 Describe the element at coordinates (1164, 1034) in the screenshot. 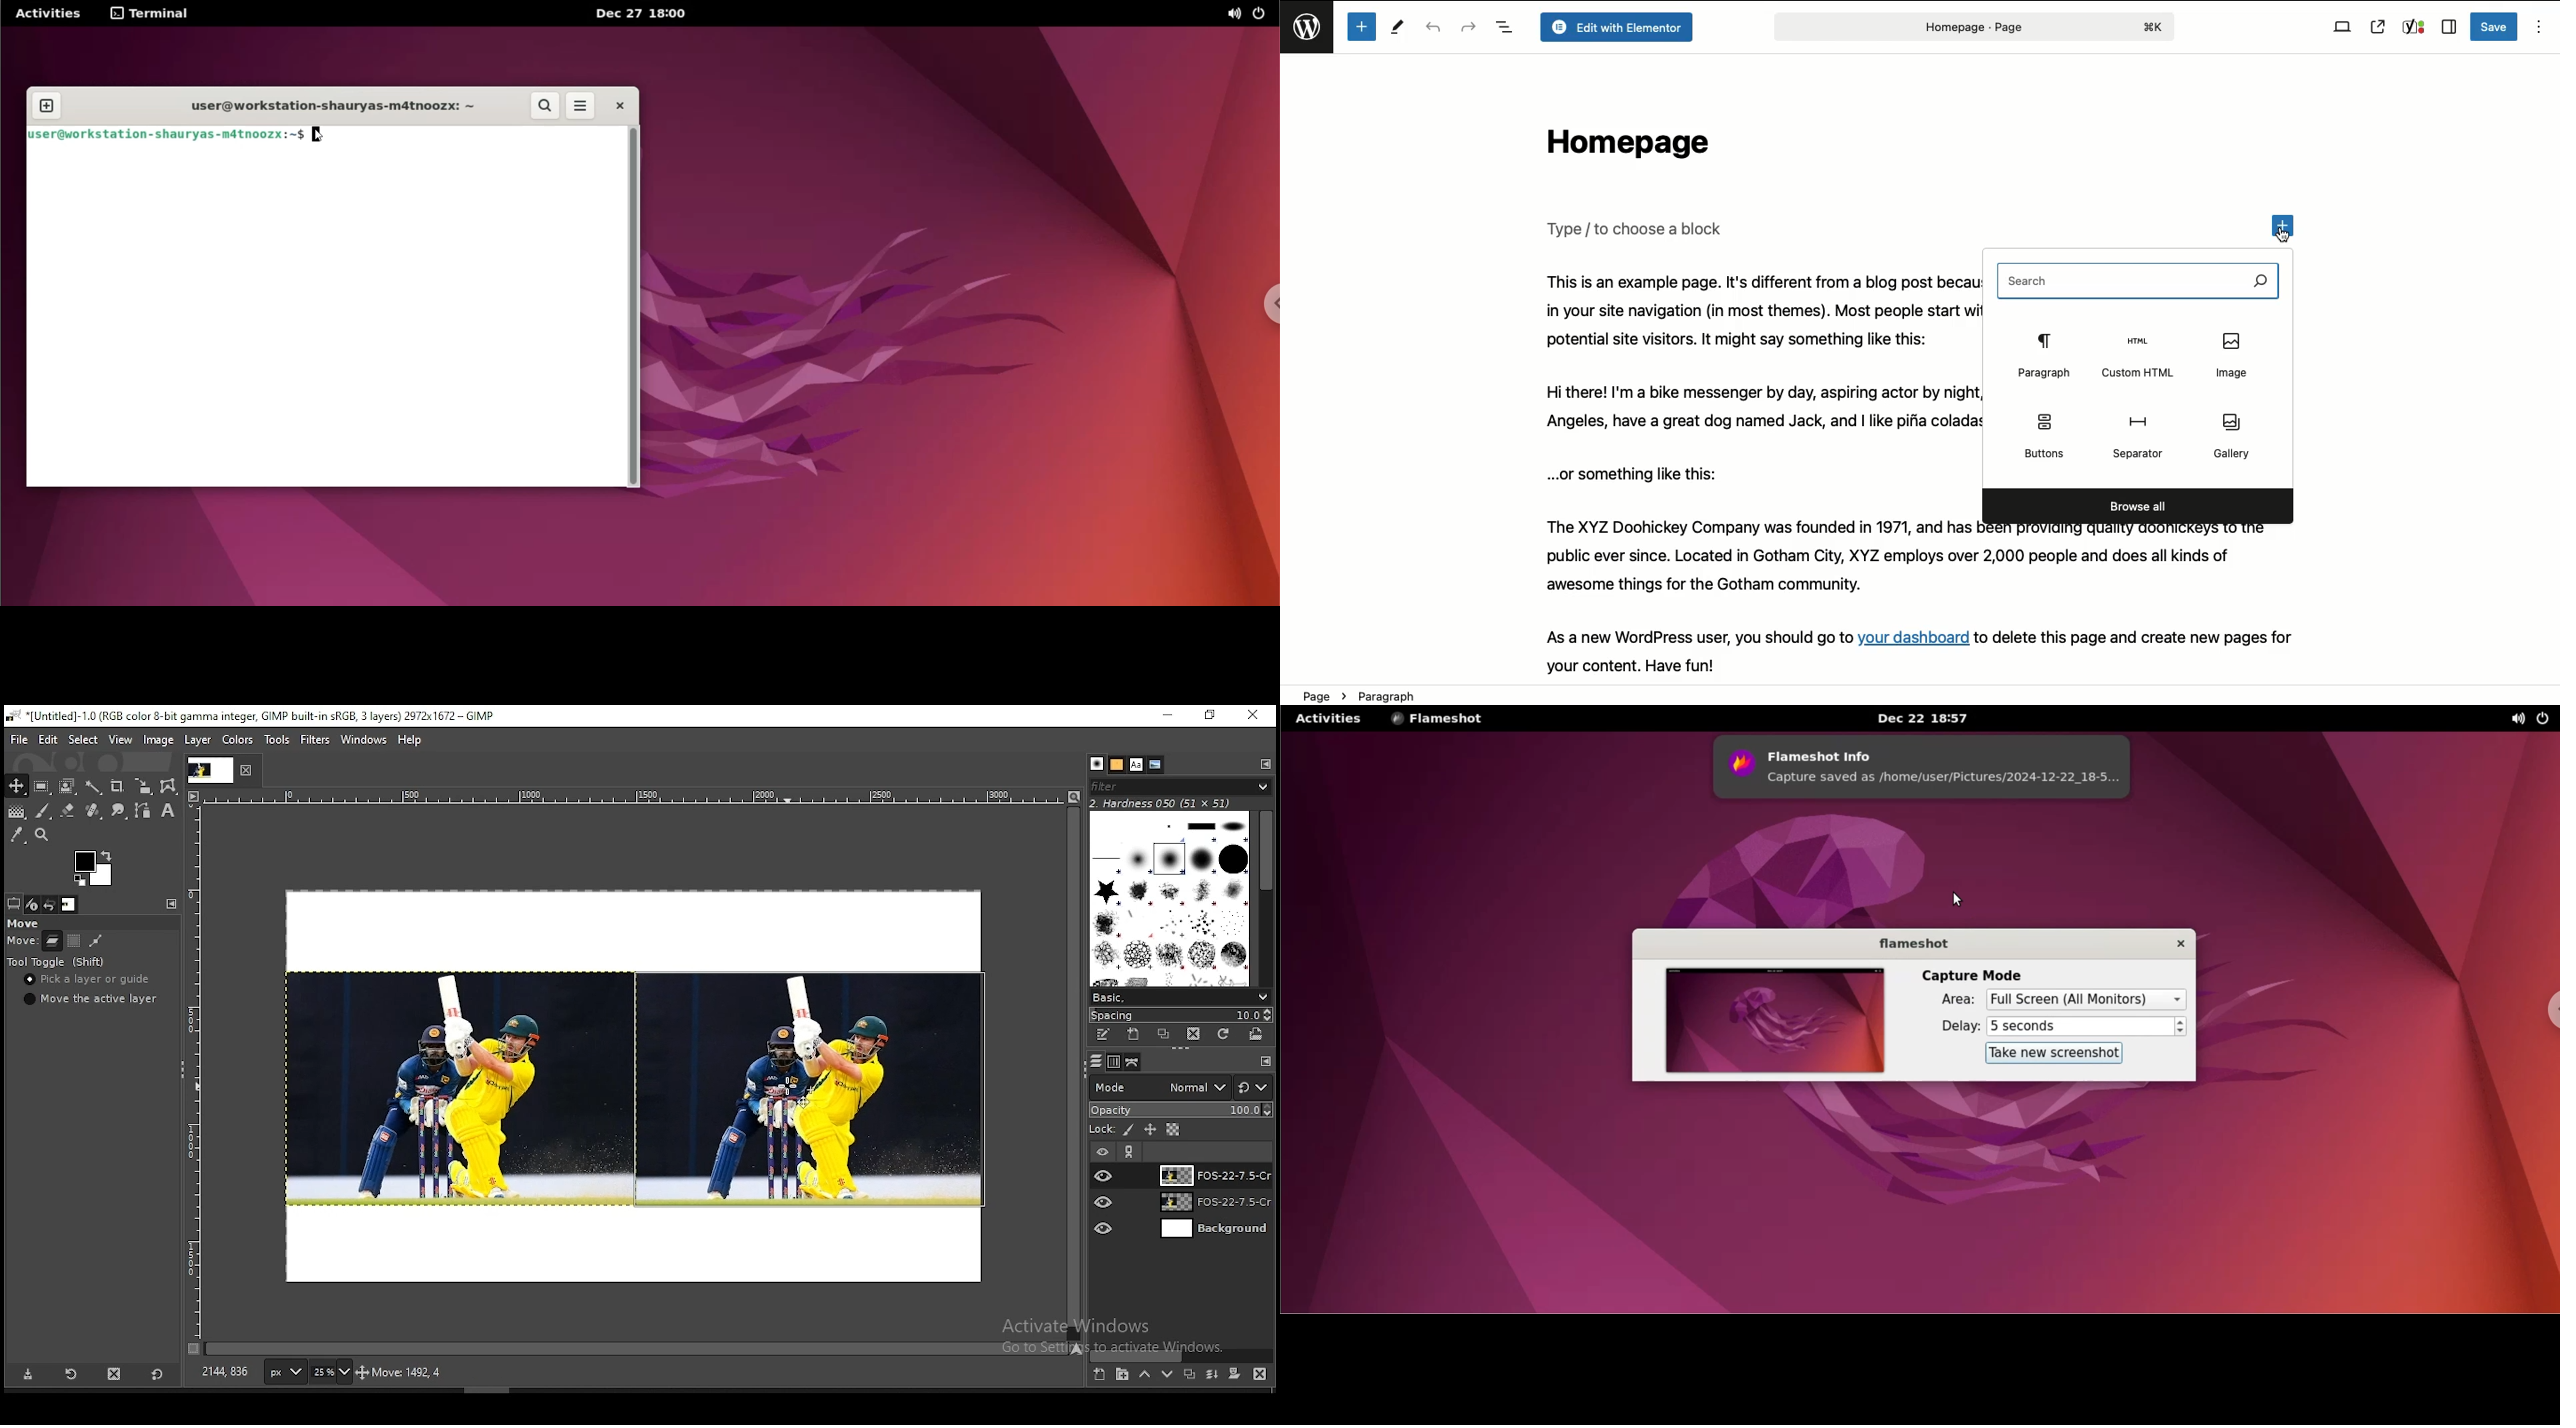

I see `duplicate brush` at that location.